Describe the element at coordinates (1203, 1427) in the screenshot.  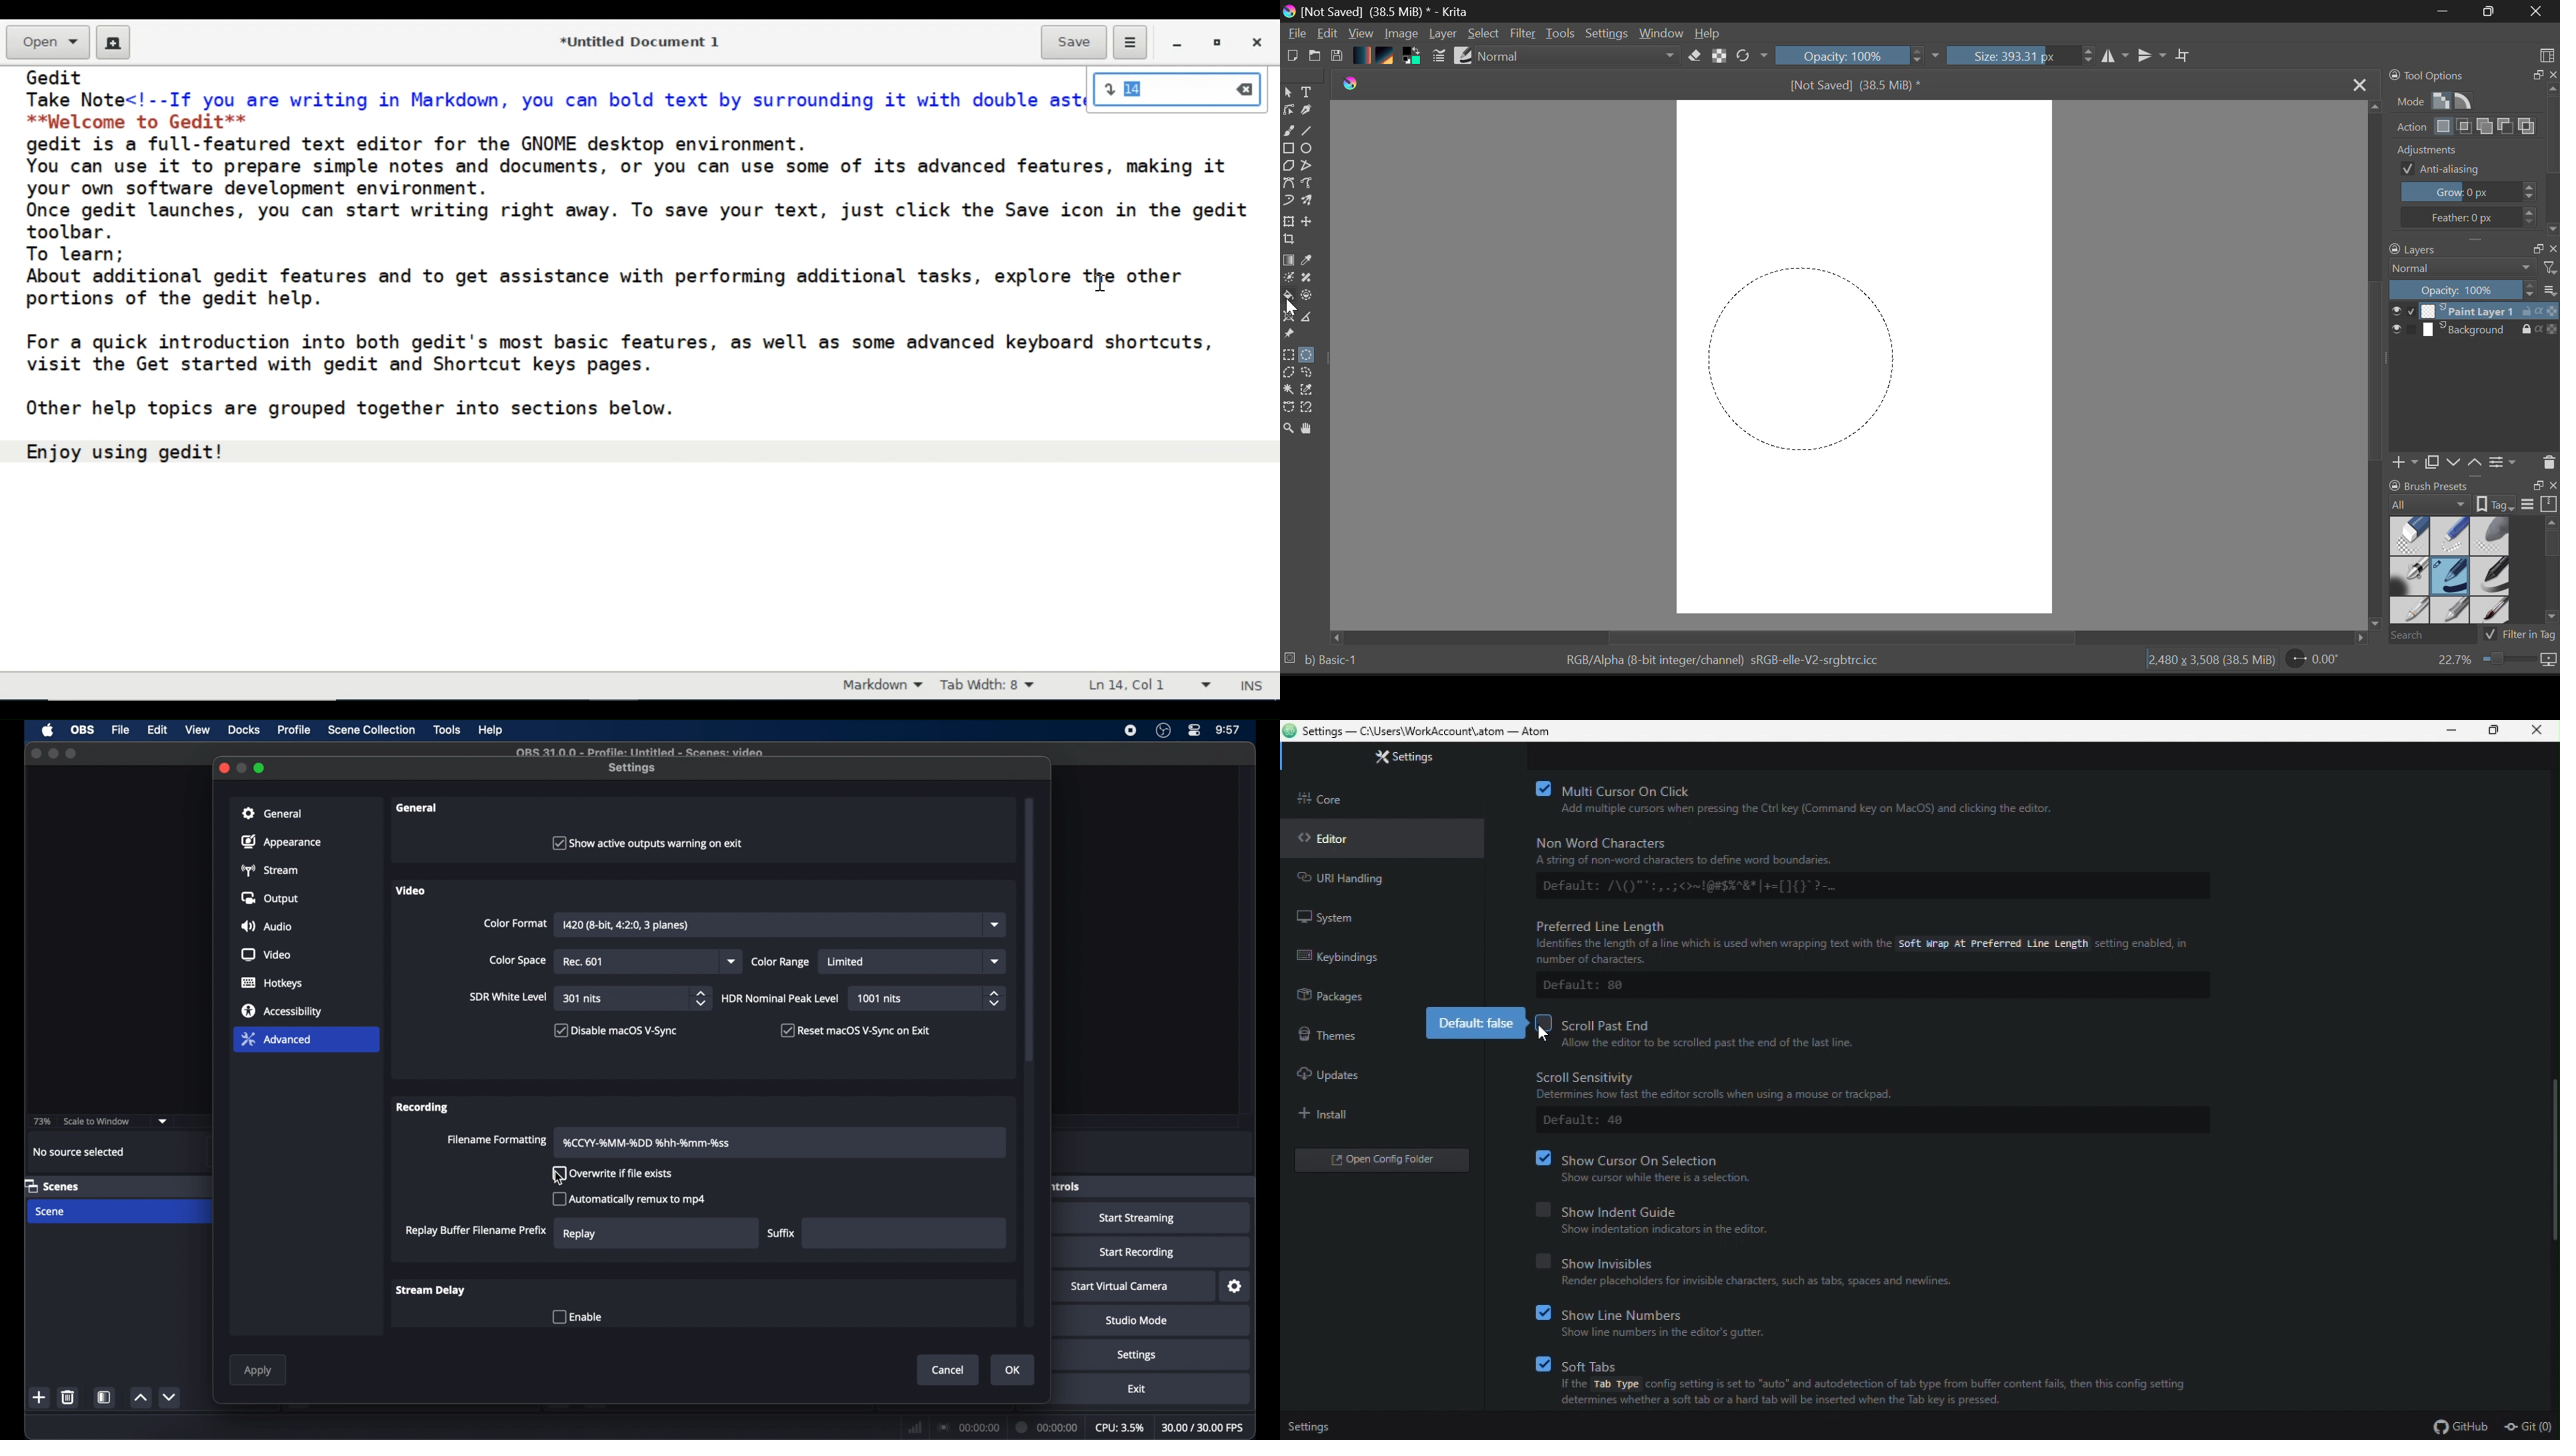
I see `fps` at that location.